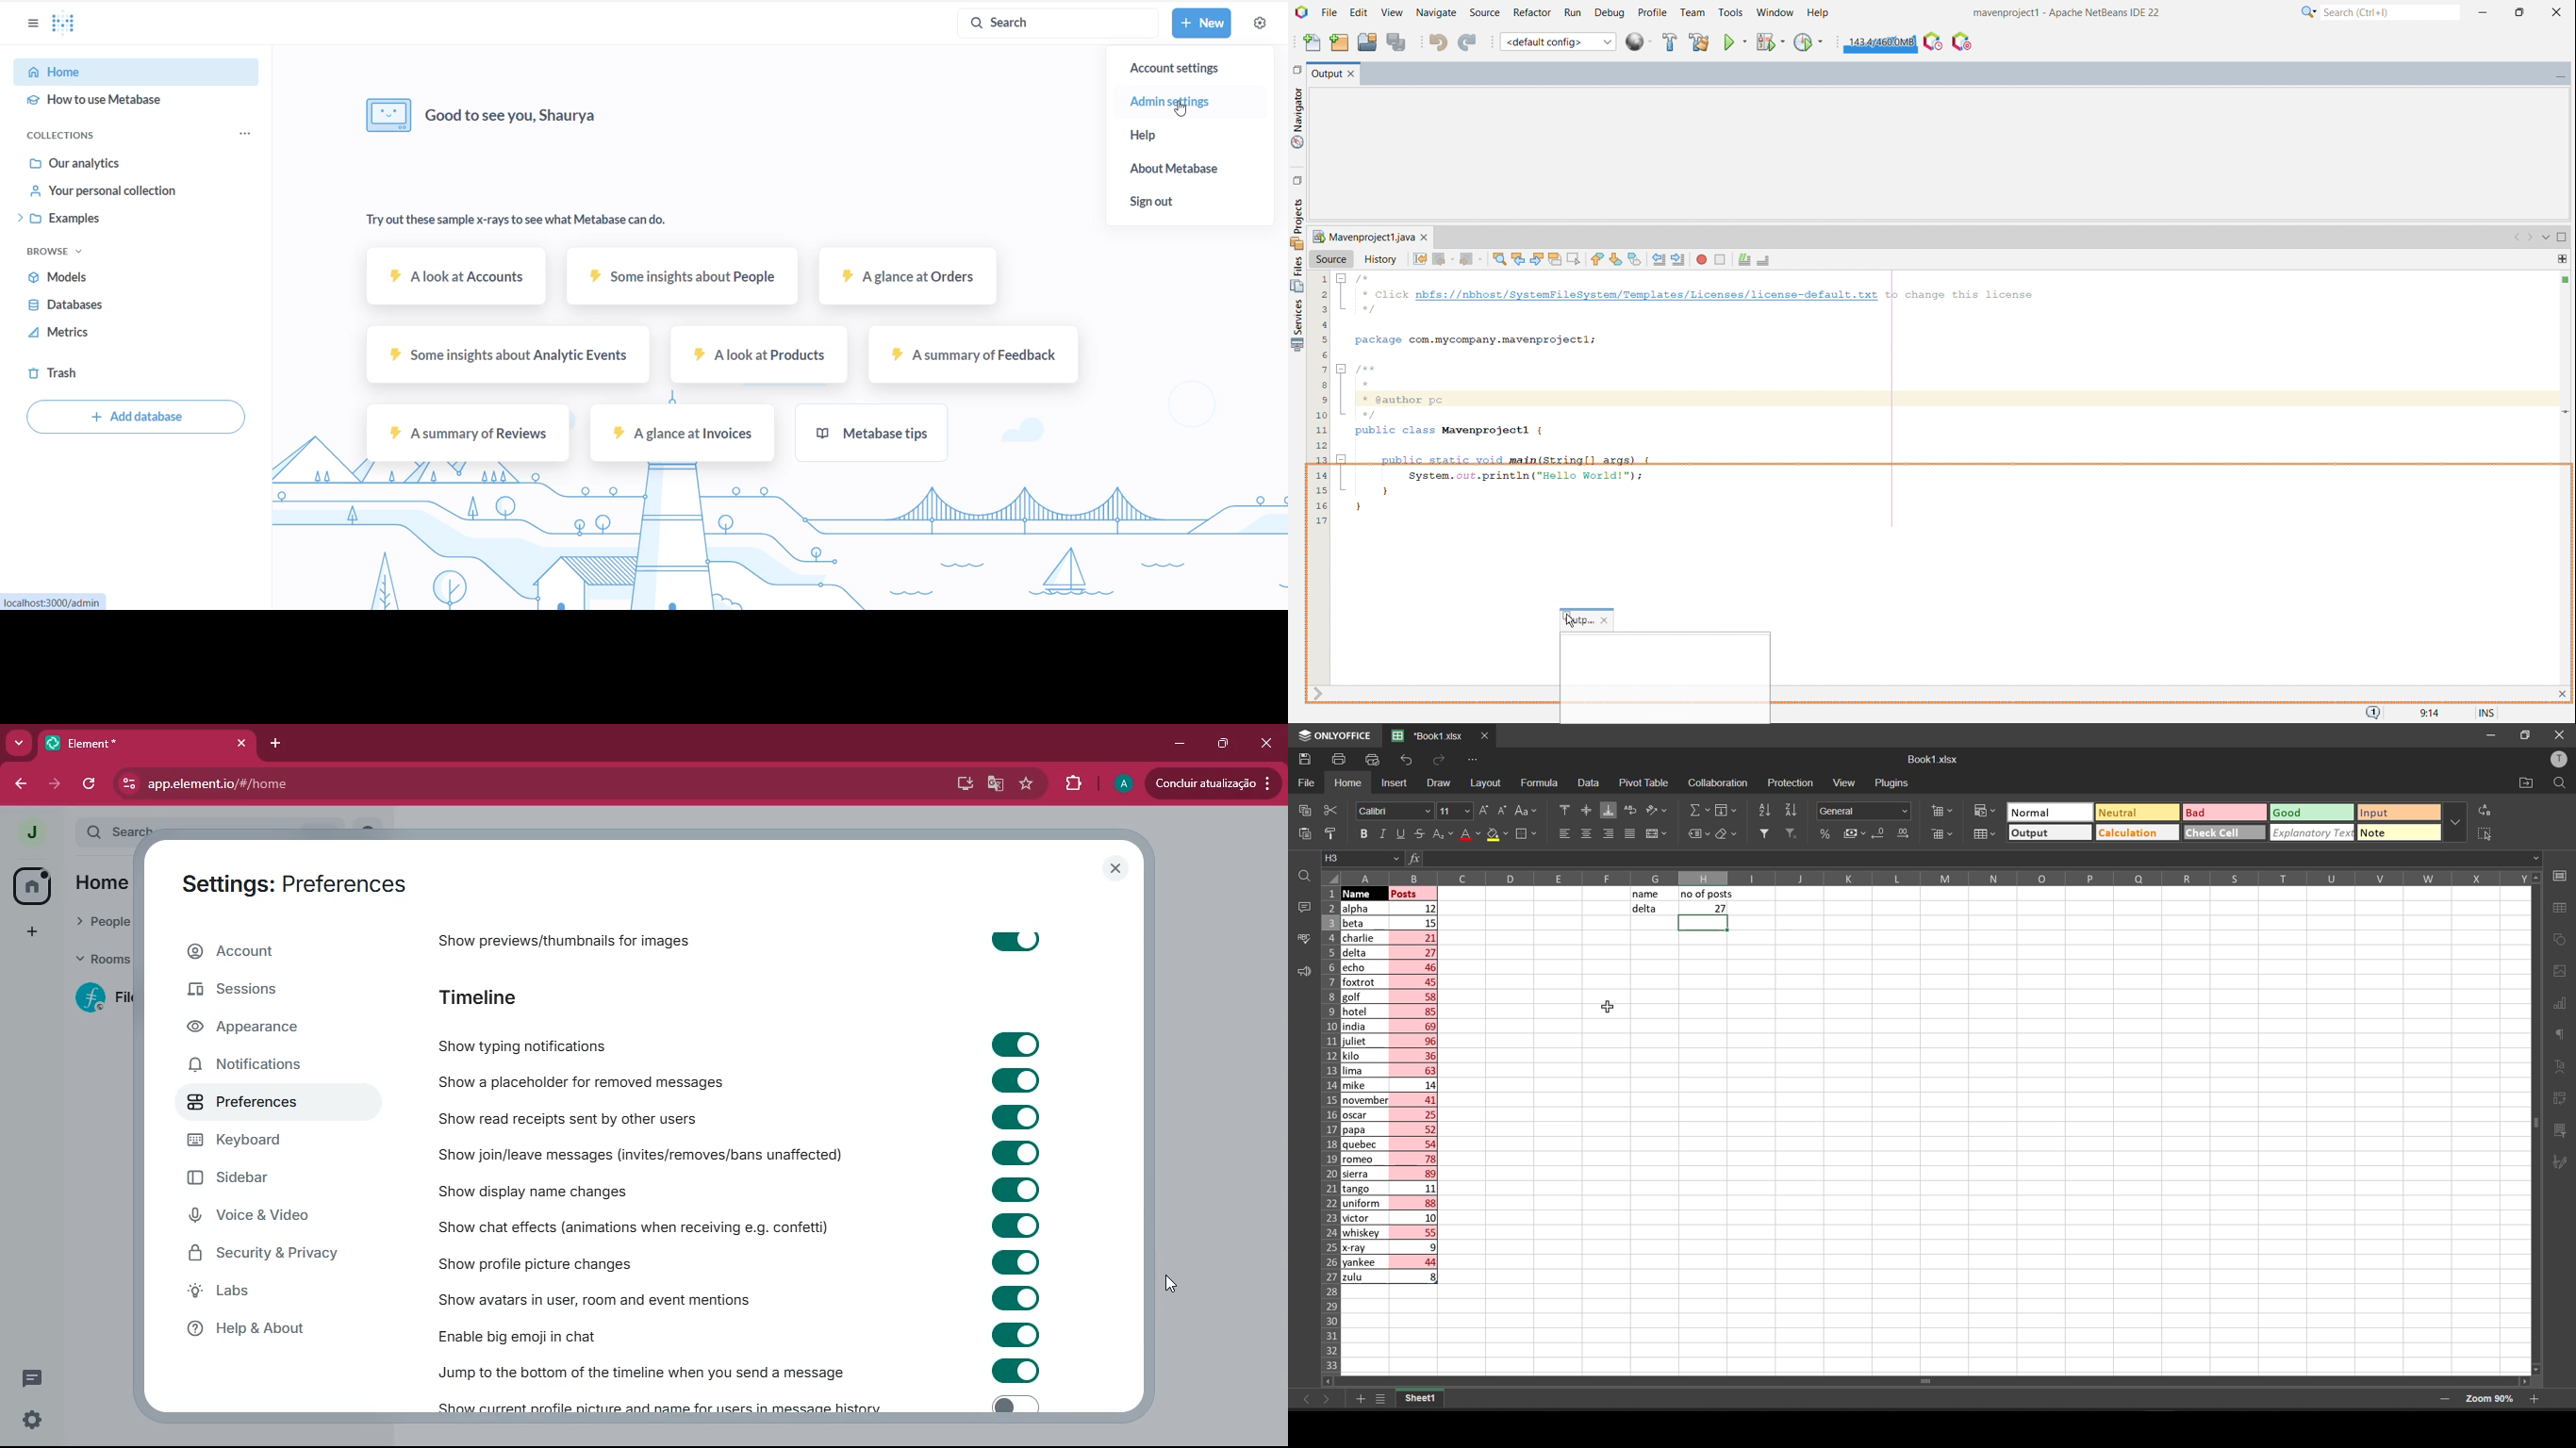  What do you see at coordinates (1012, 1370) in the screenshot?
I see `toggle on ` at bounding box center [1012, 1370].